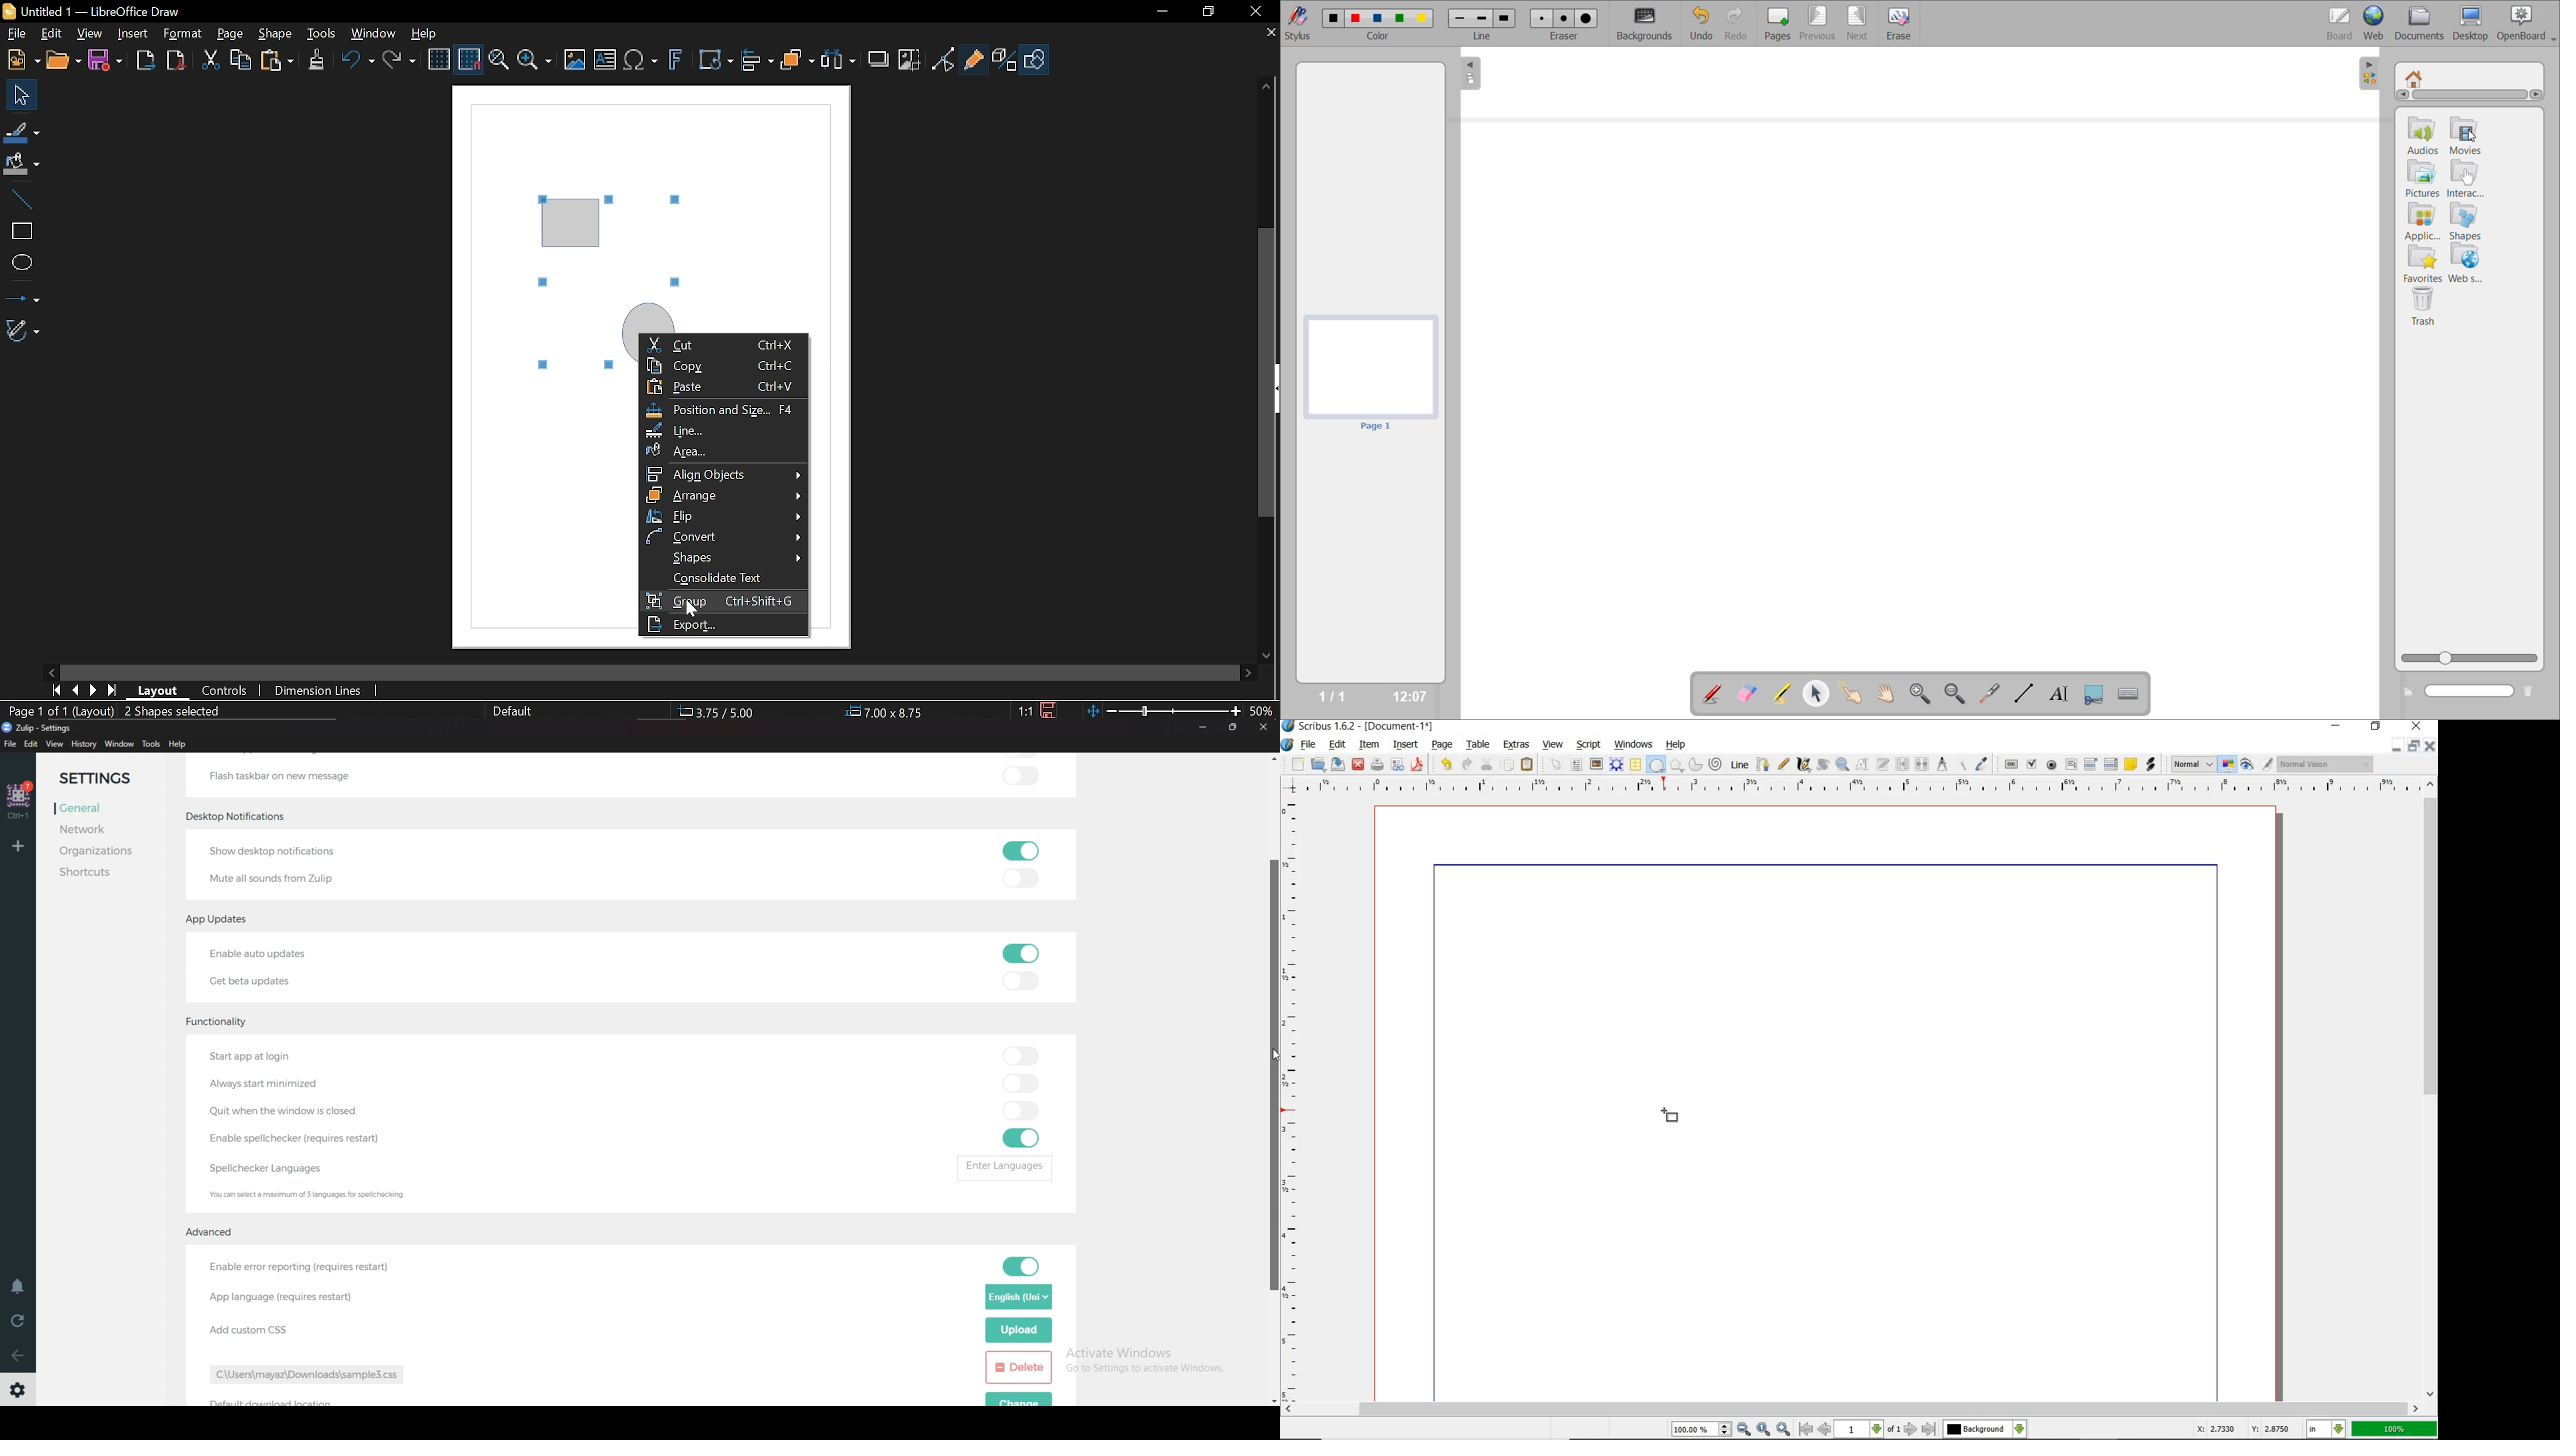 The height and width of the screenshot is (1456, 2576). I want to click on toggle, so click(1021, 1084).